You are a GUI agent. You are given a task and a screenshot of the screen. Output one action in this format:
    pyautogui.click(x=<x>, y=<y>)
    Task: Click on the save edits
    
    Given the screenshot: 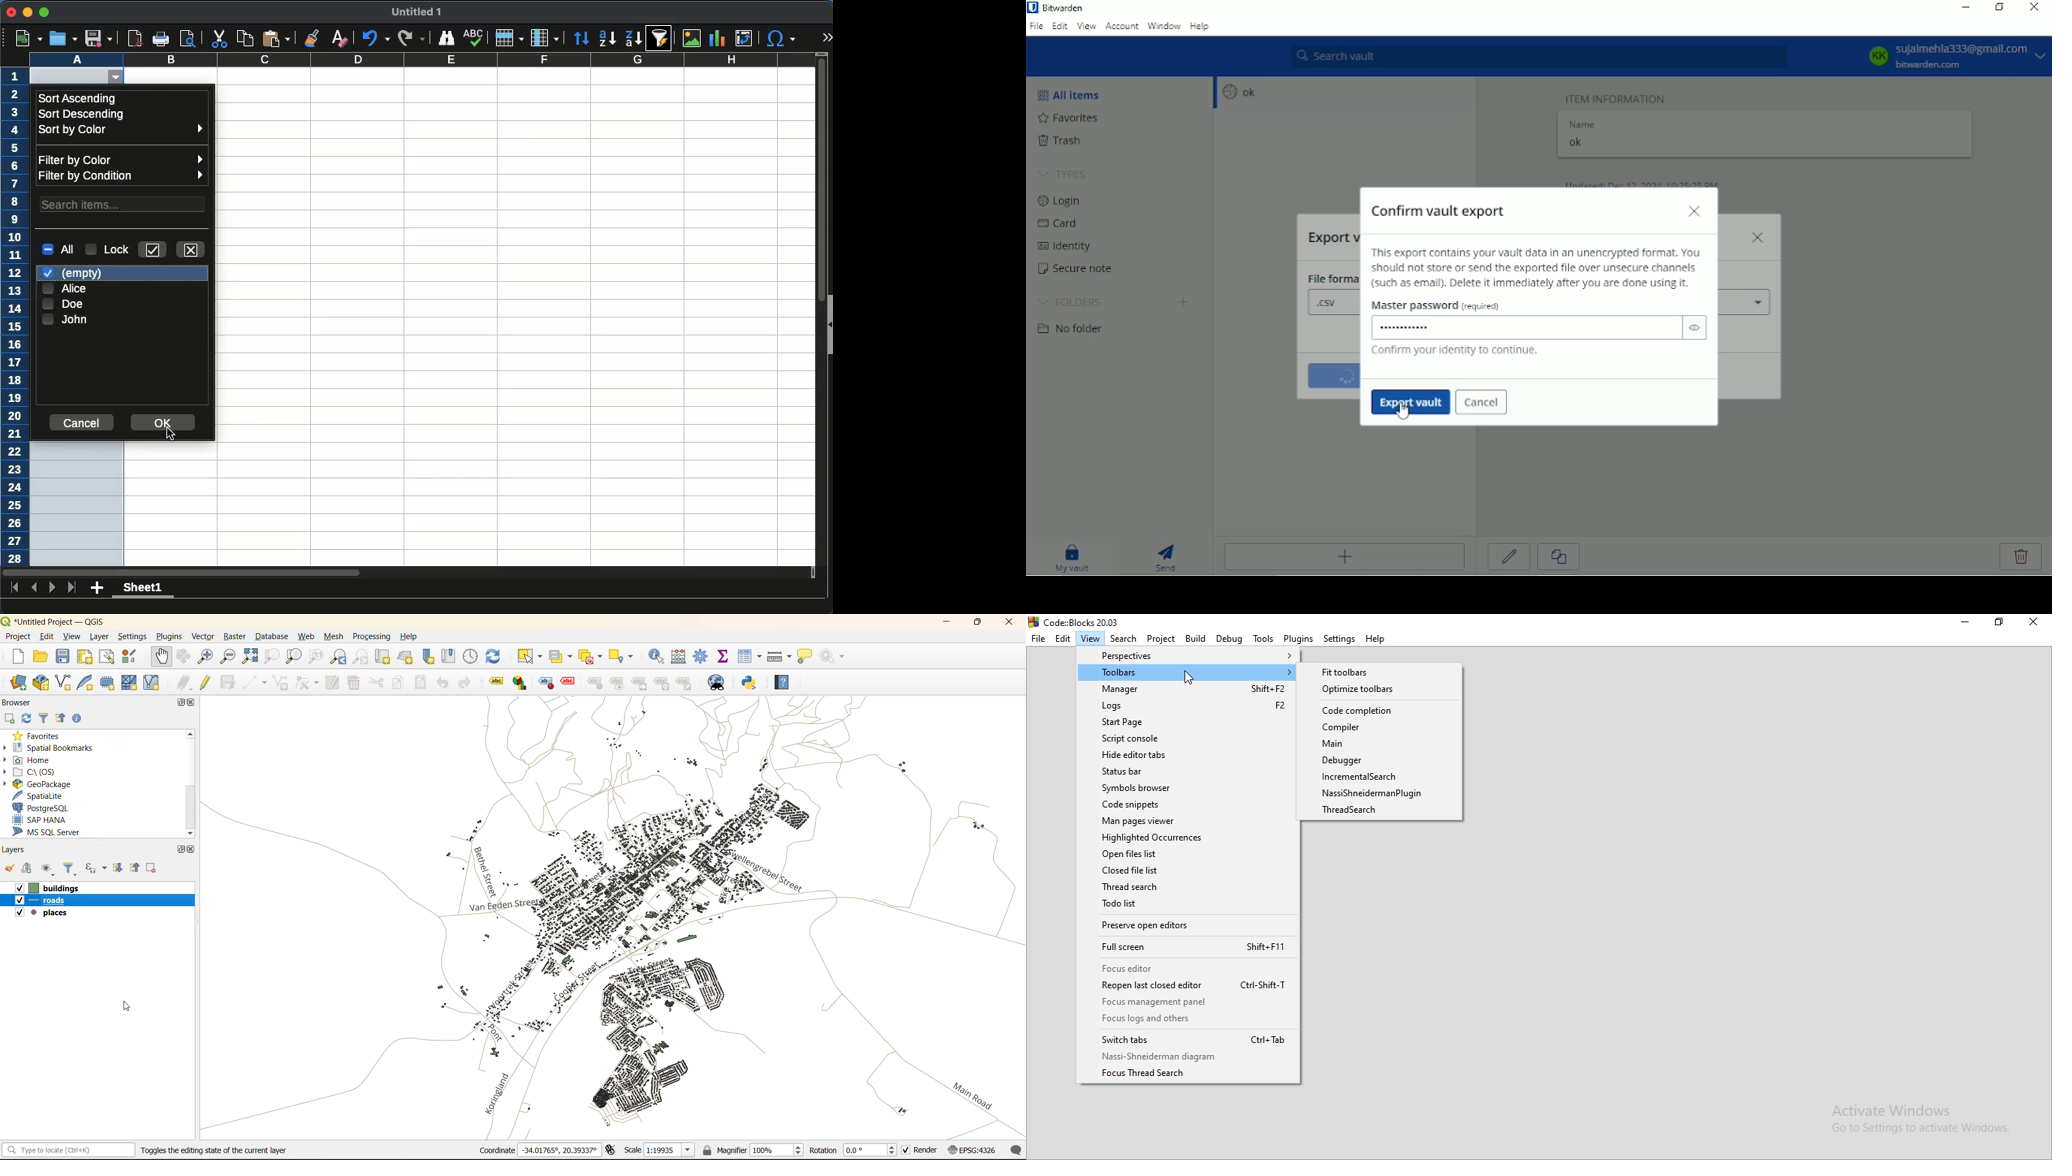 What is the action you would take?
    pyautogui.click(x=228, y=683)
    